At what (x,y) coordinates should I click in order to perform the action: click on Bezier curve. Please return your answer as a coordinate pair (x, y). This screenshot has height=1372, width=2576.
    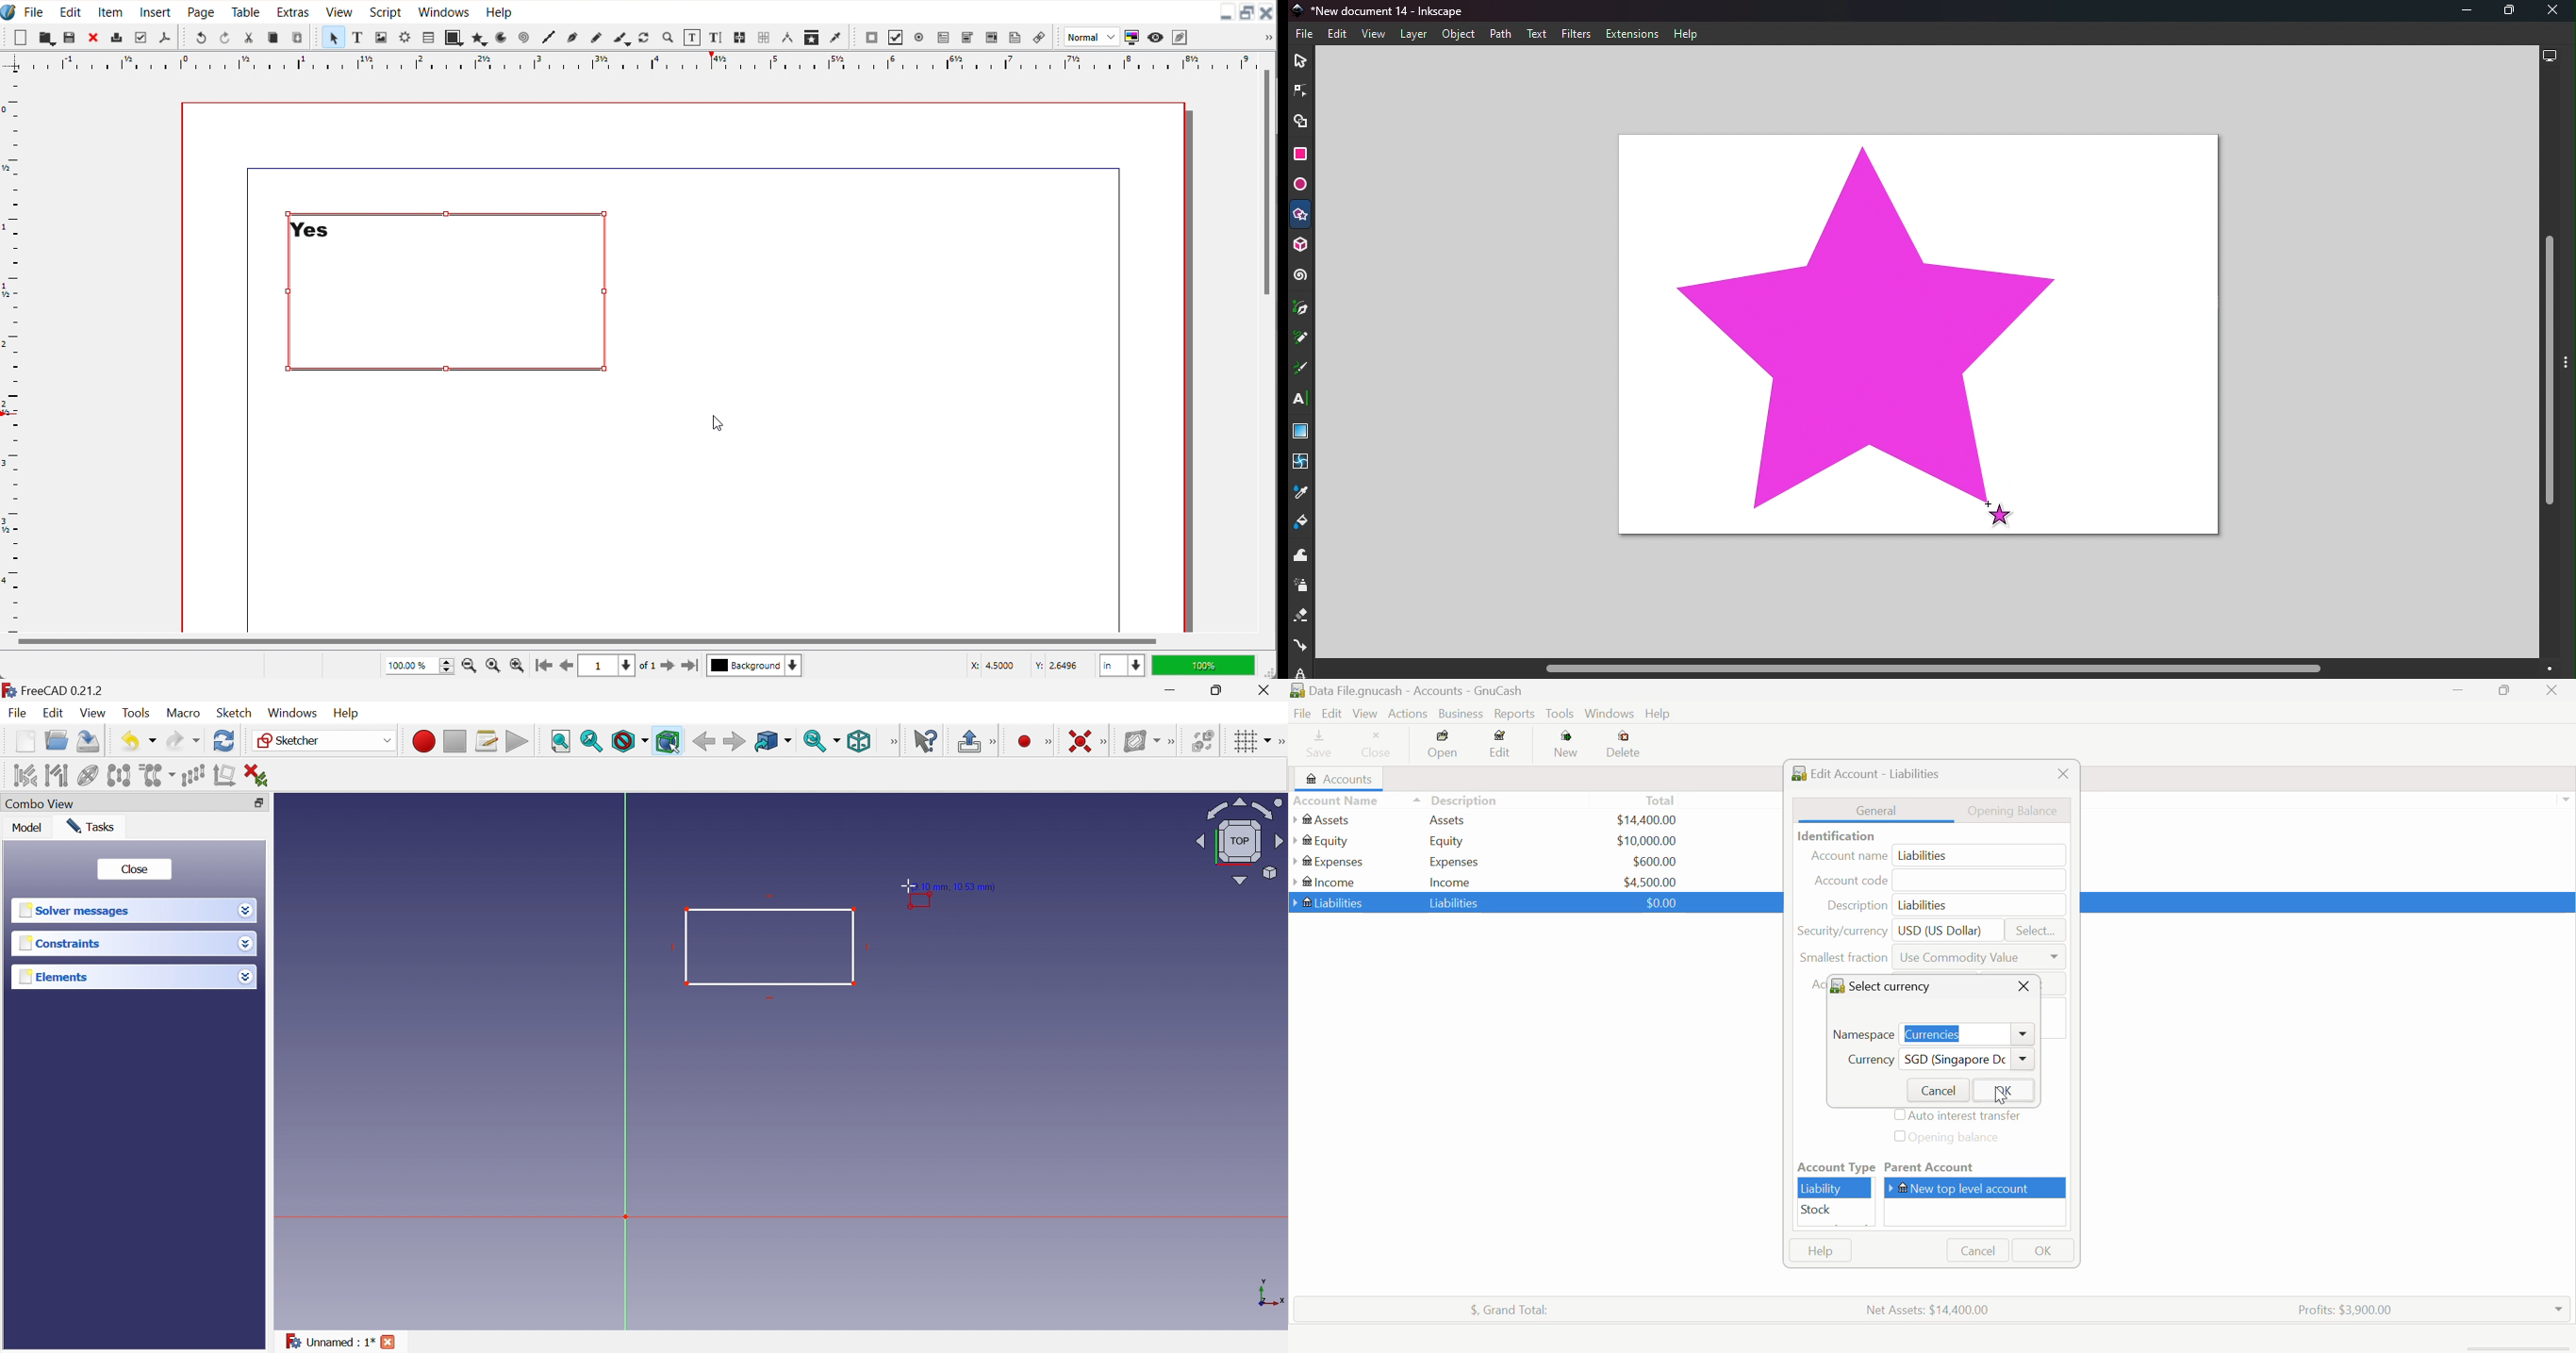
    Looking at the image, I should click on (572, 37).